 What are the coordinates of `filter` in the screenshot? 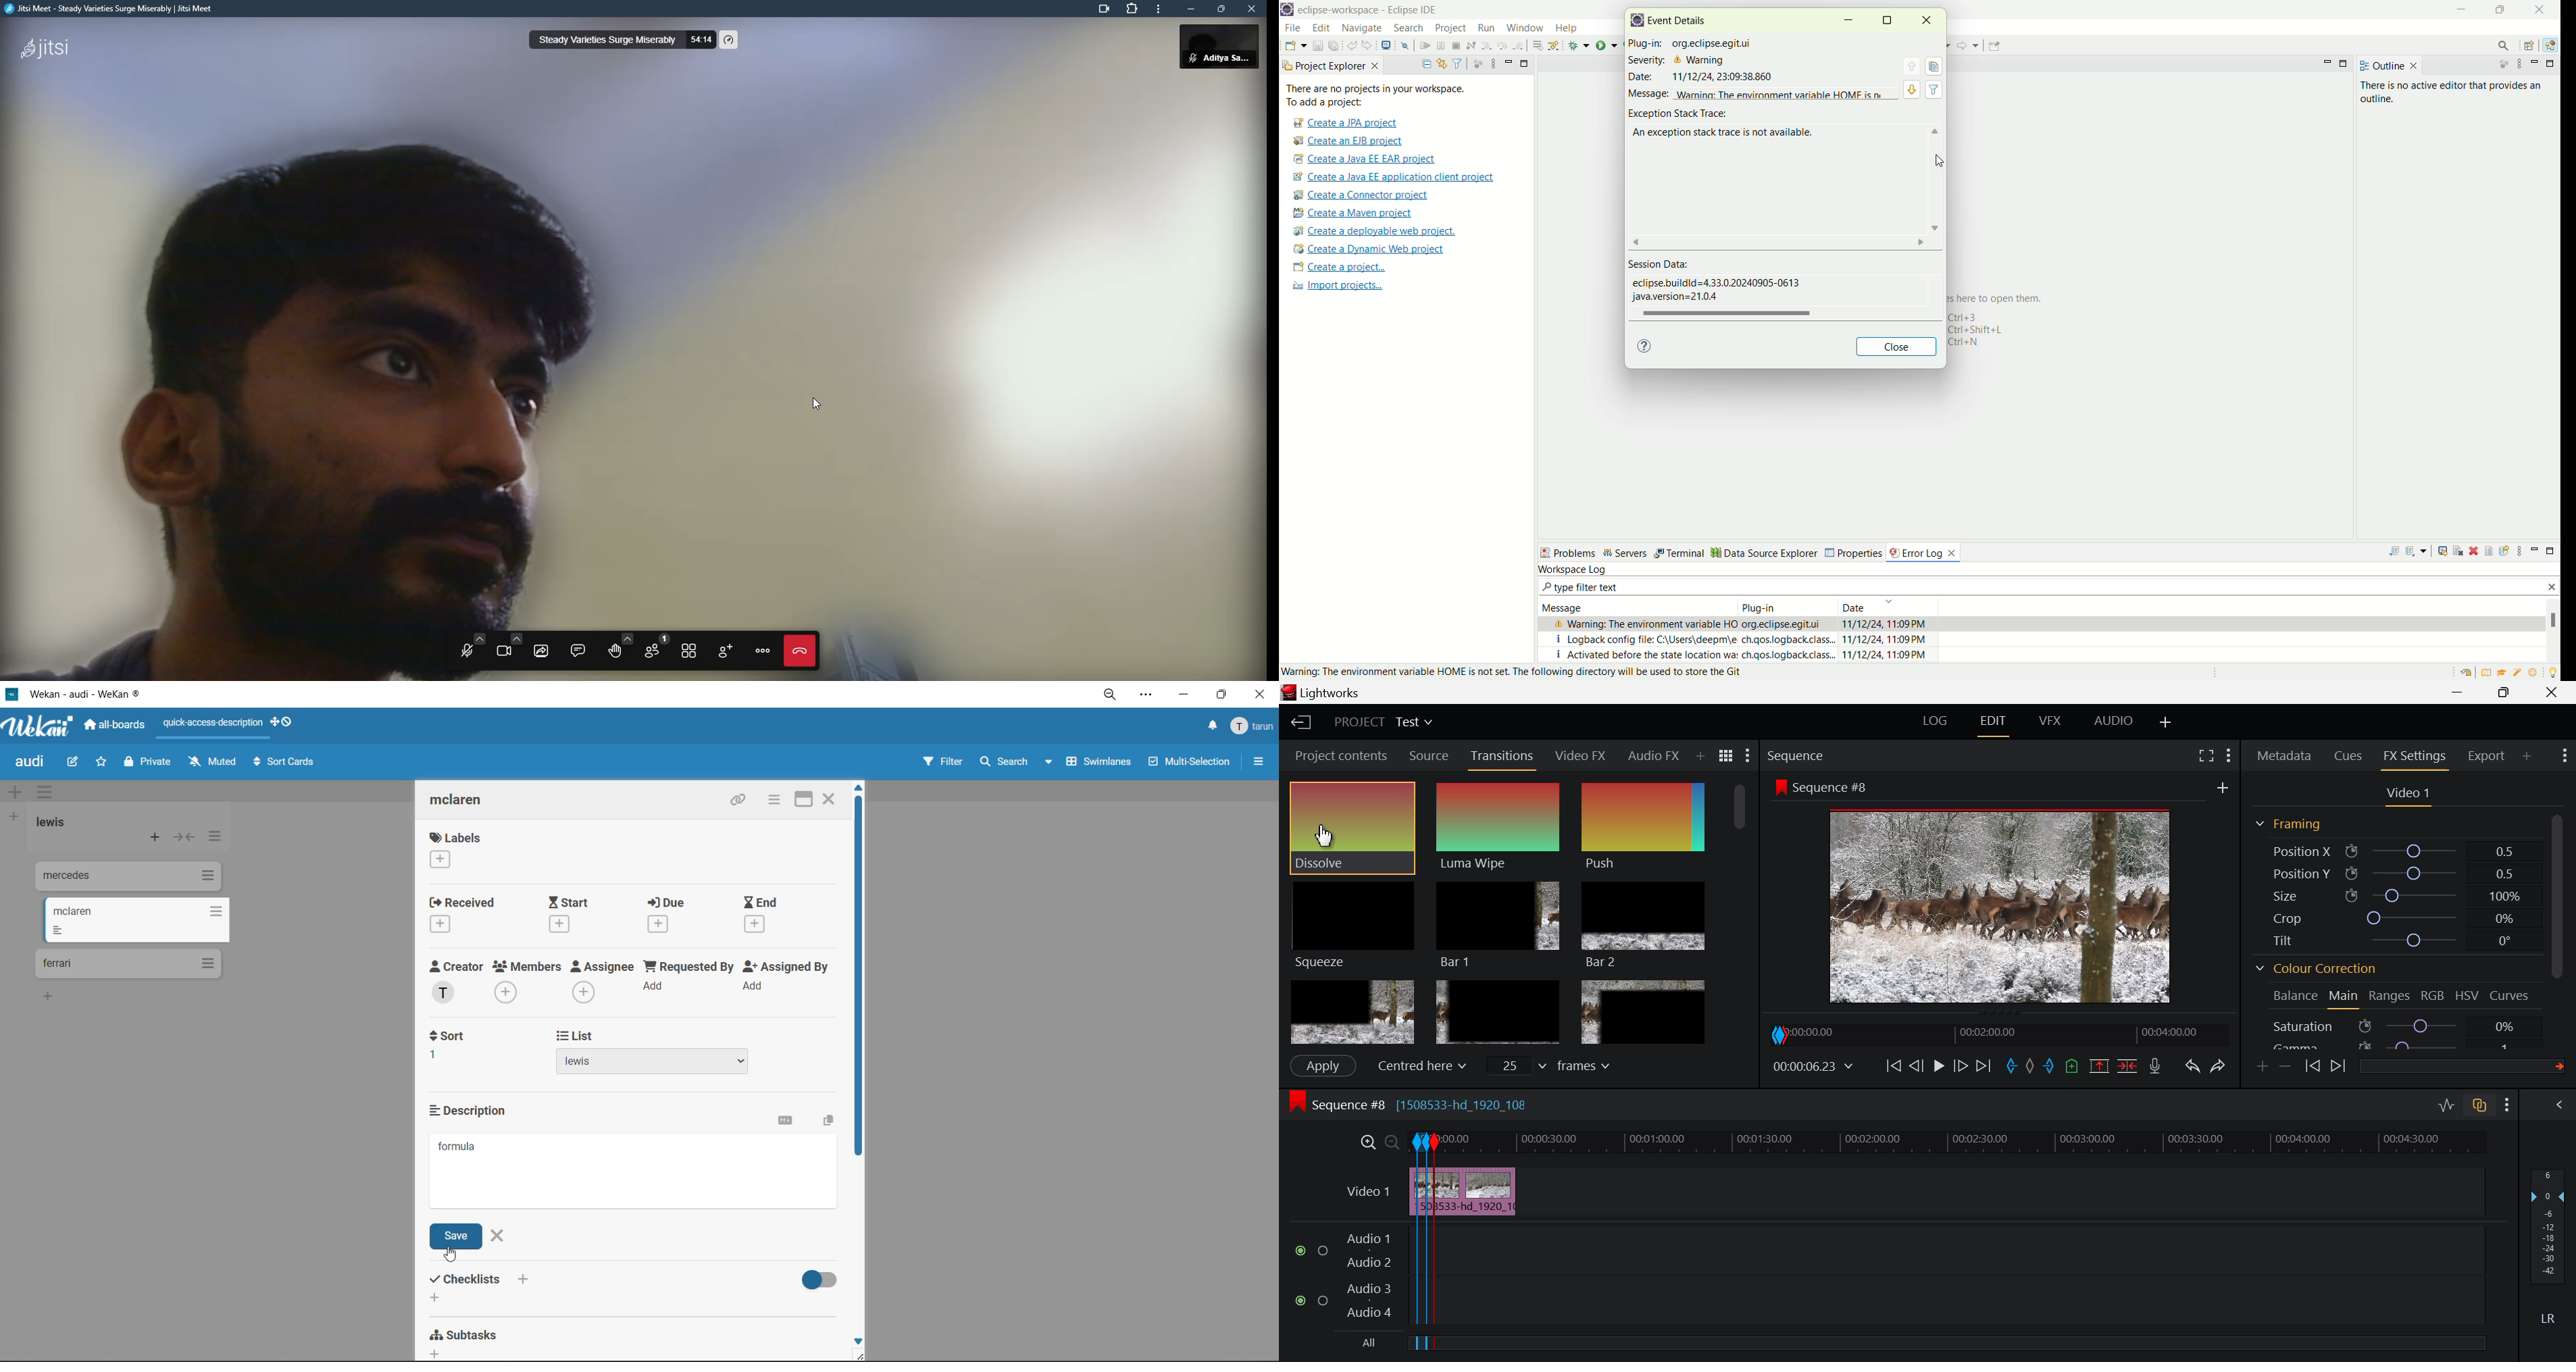 It's located at (2490, 551).